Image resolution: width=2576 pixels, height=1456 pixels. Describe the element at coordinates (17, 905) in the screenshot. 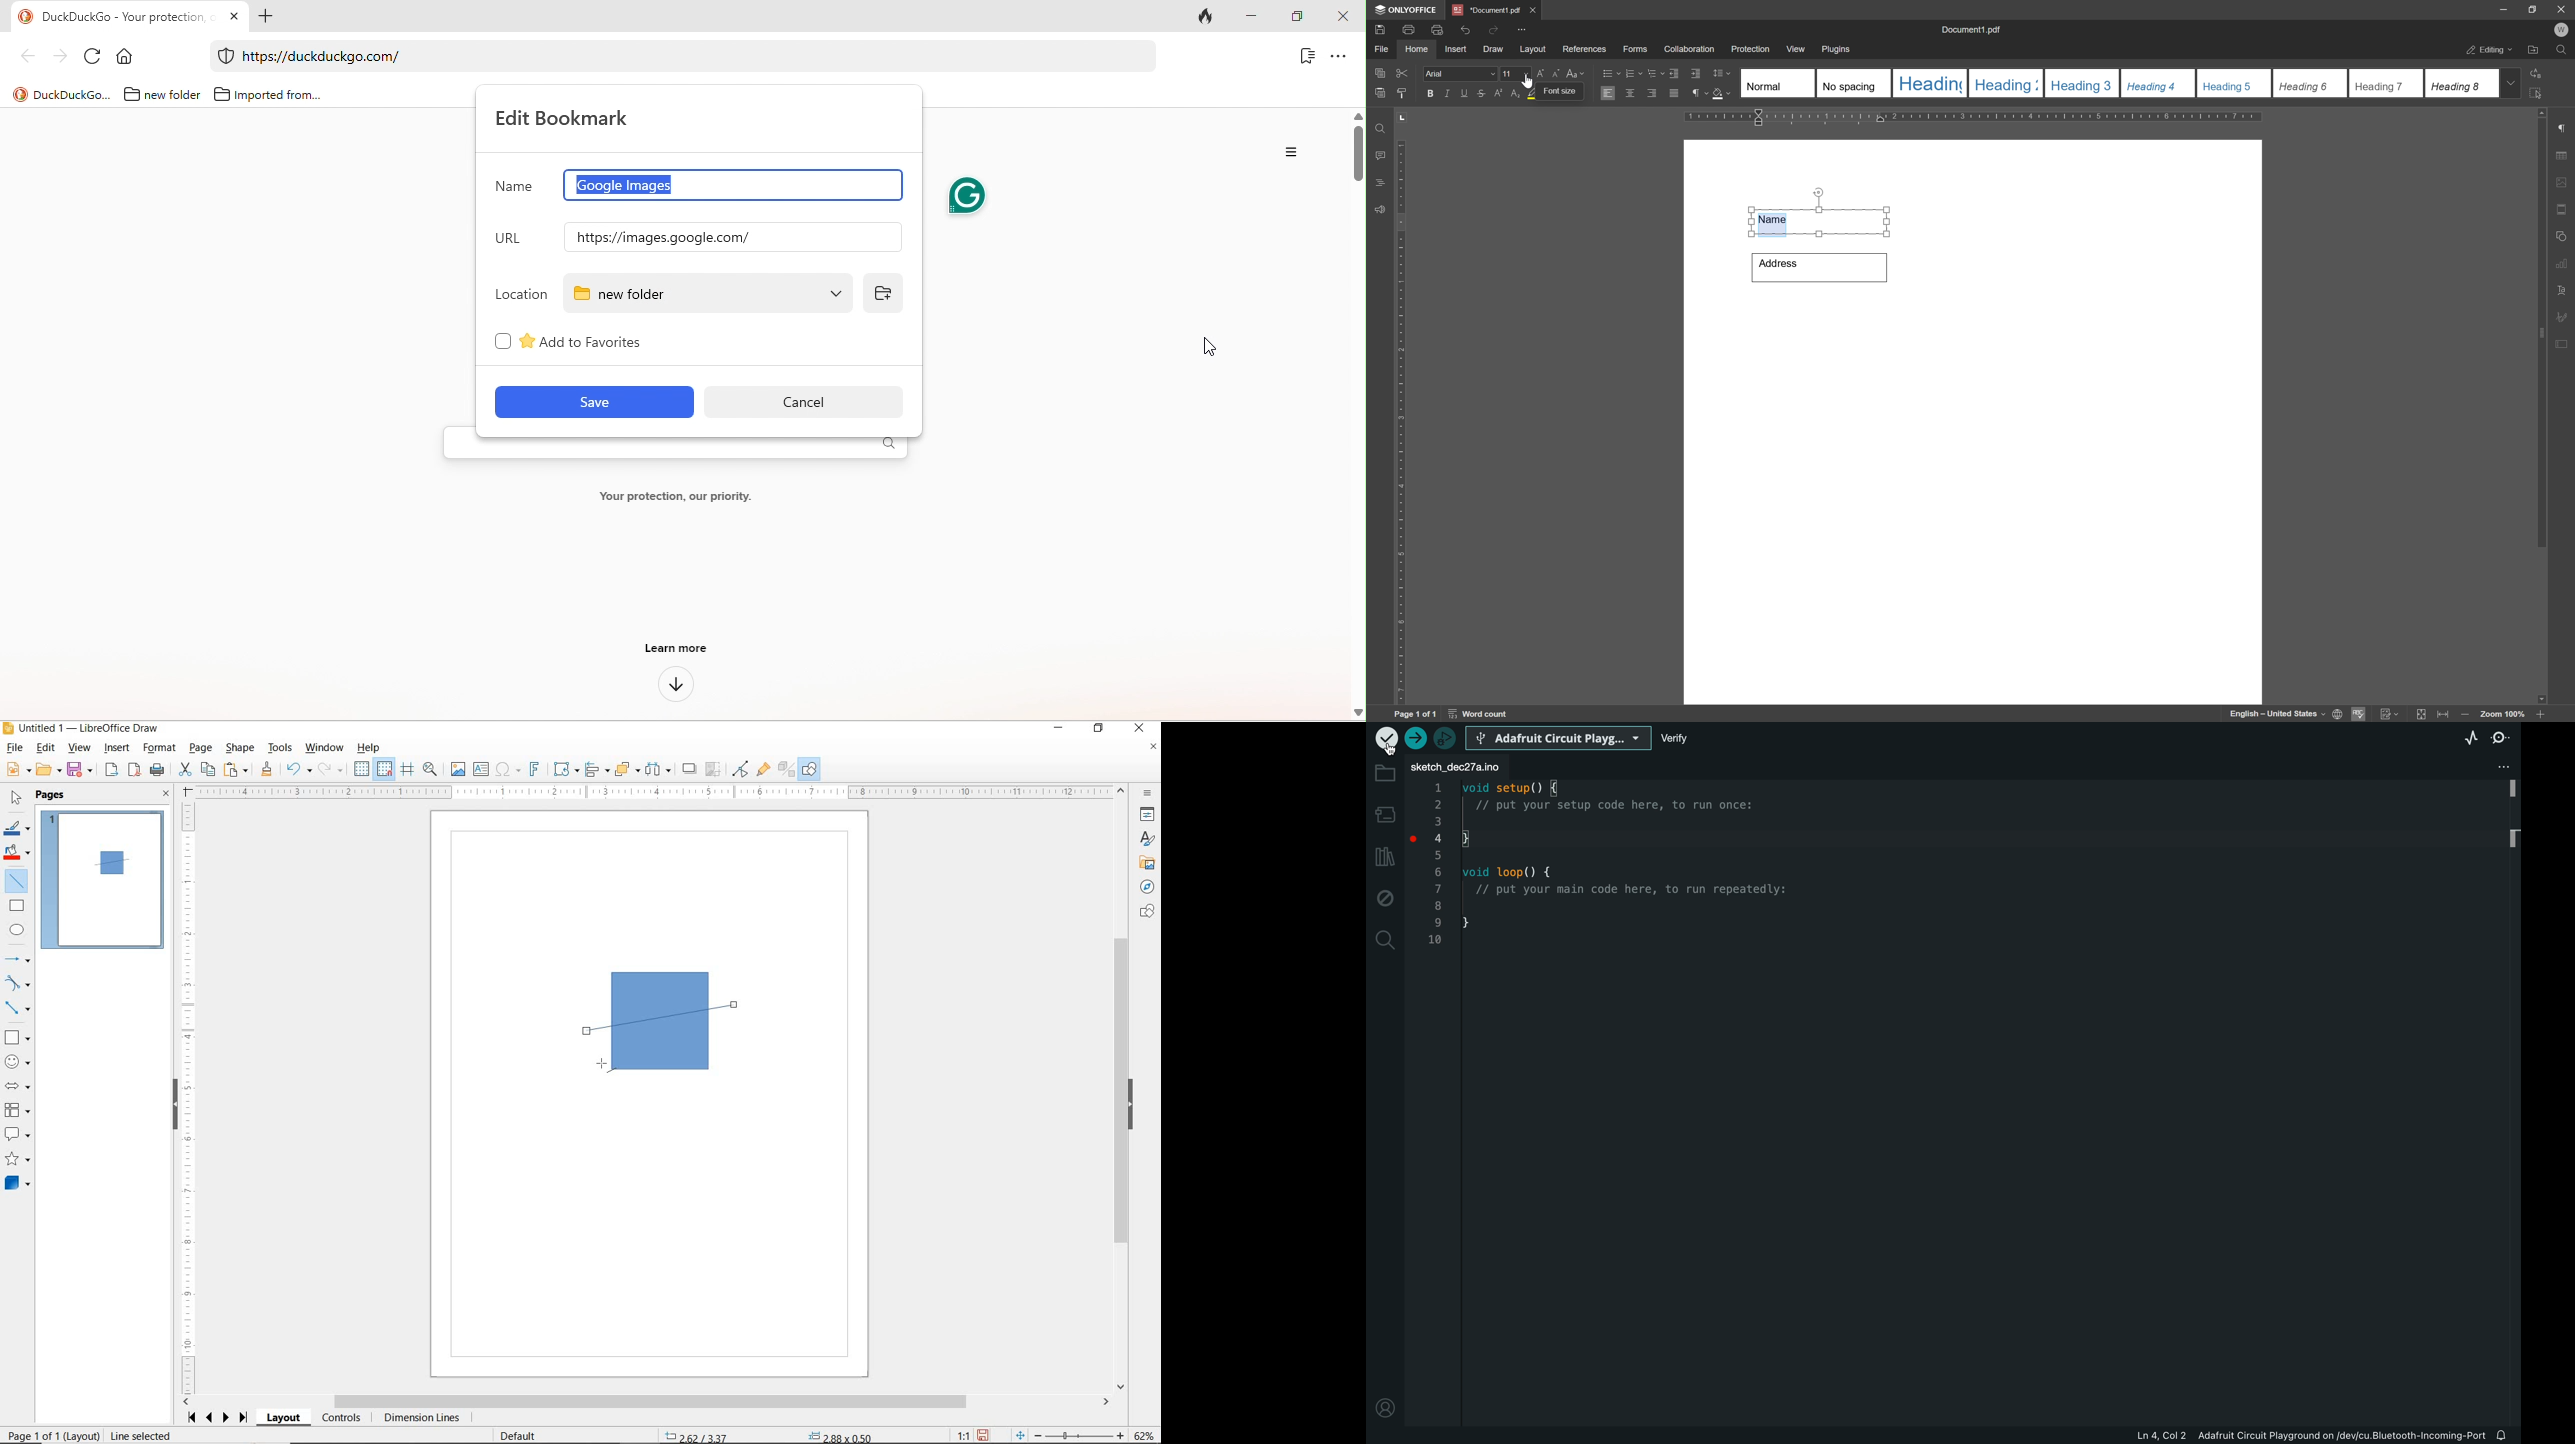

I see `RECTANGLE` at that location.